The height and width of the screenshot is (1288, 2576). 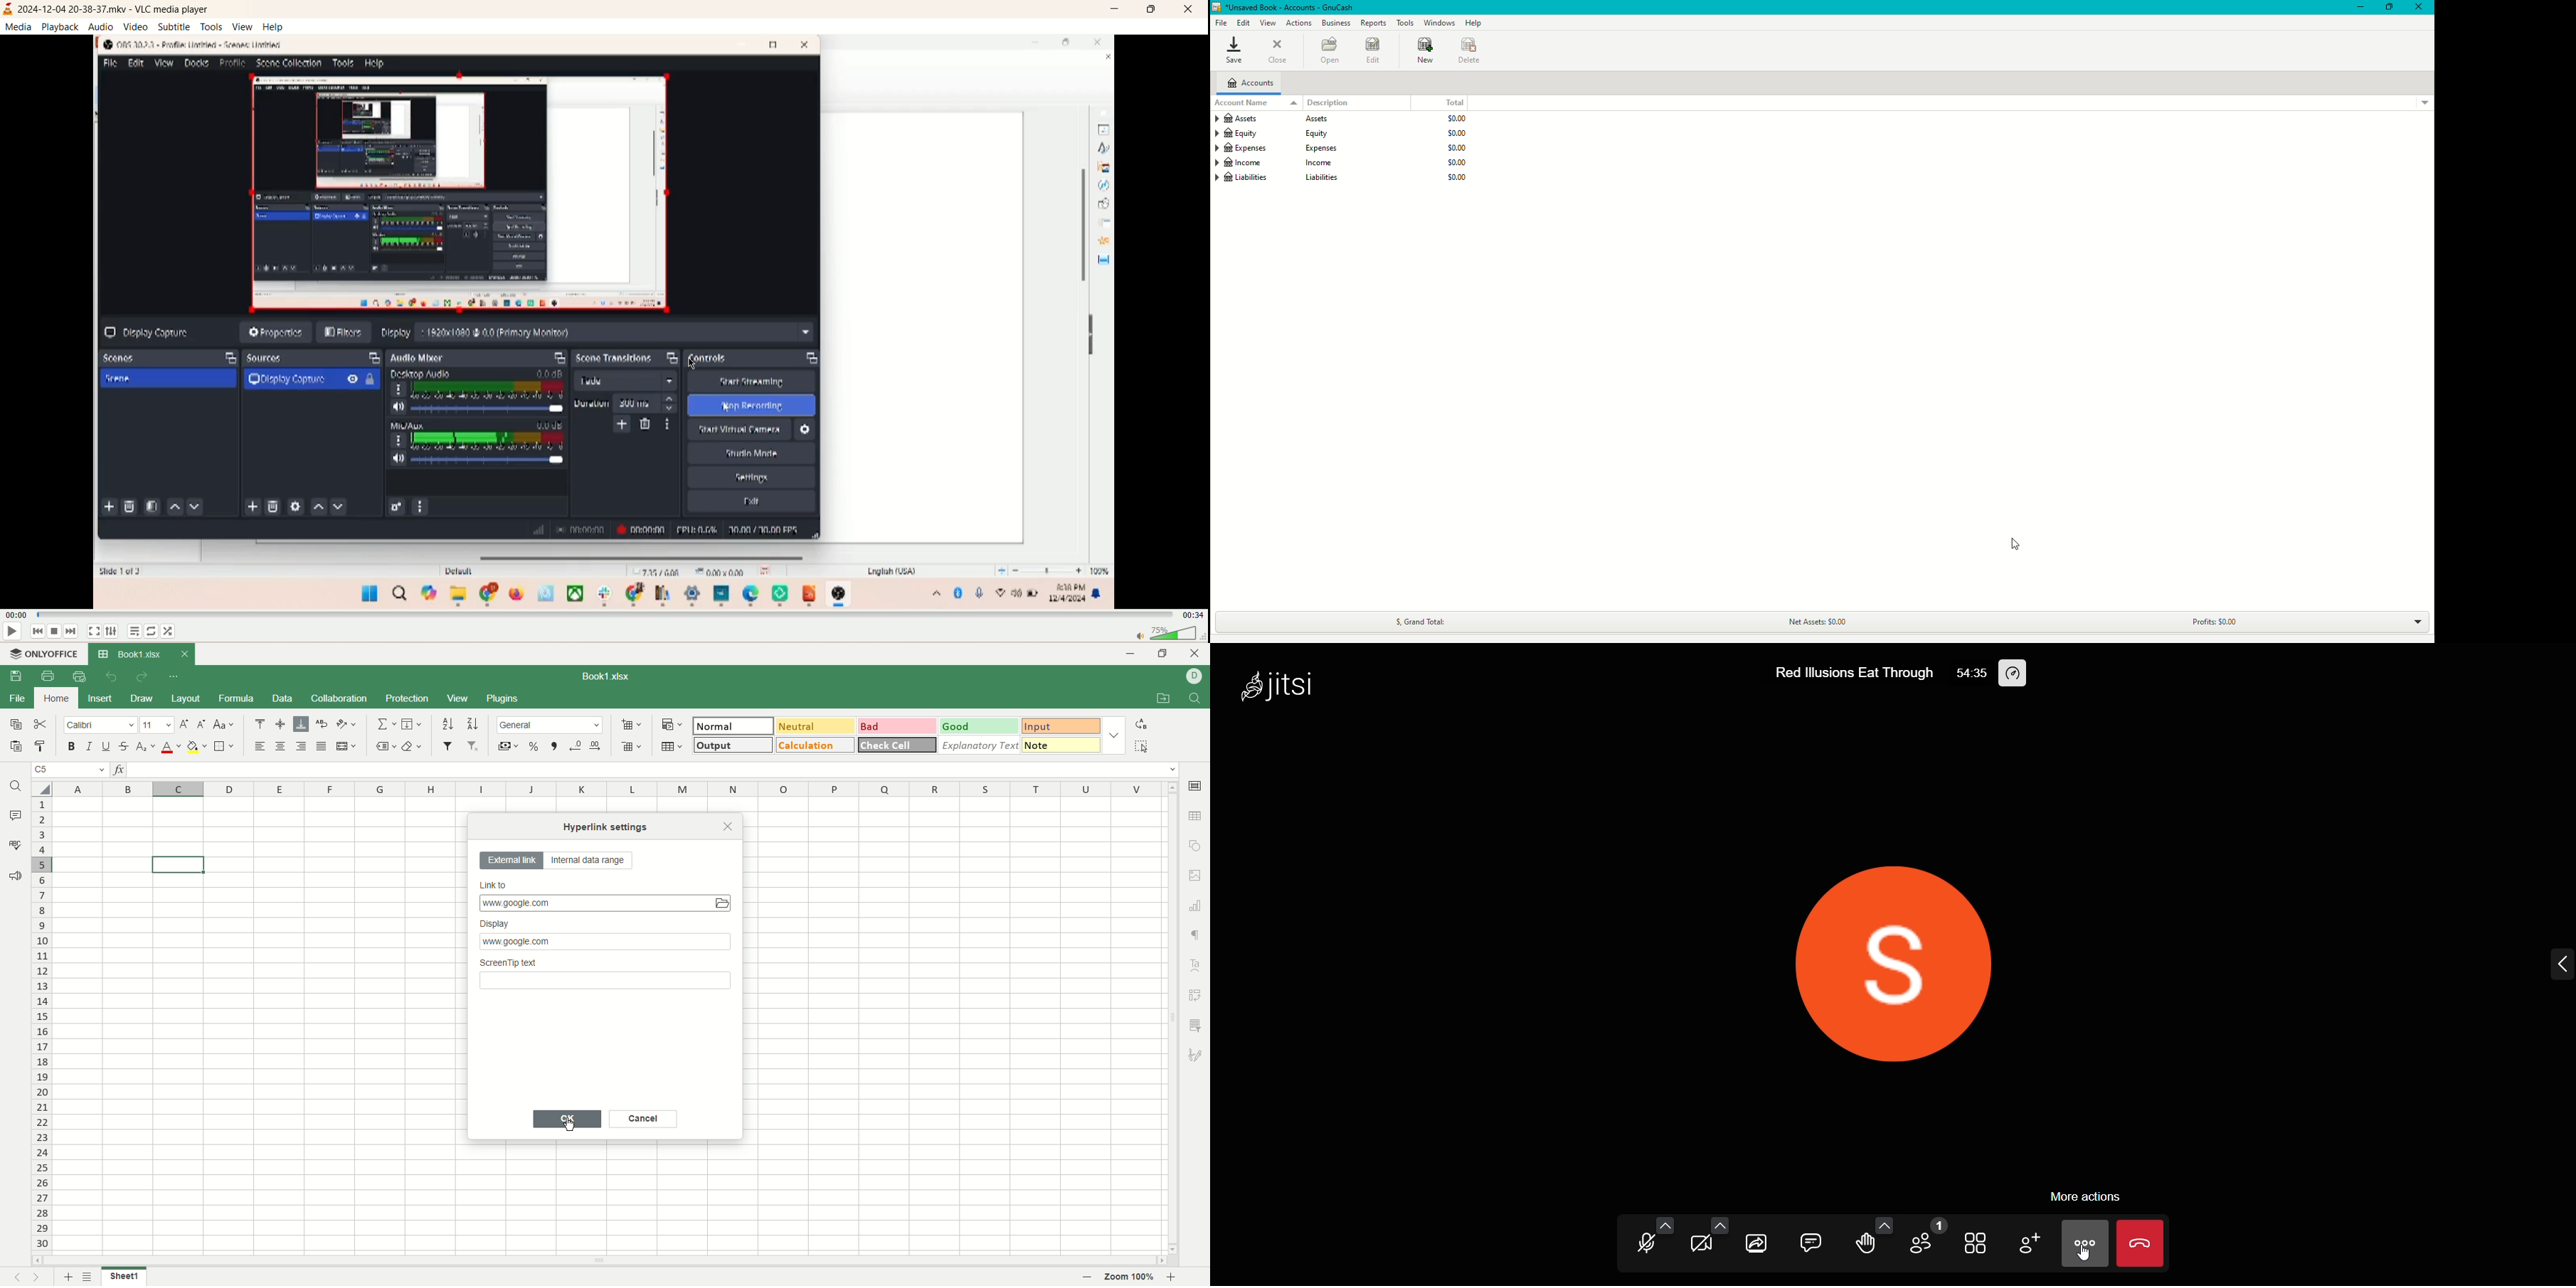 What do you see at coordinates (1969, 674) in the screenshot?
I see `54:35` at bounding box center [1969, 674].